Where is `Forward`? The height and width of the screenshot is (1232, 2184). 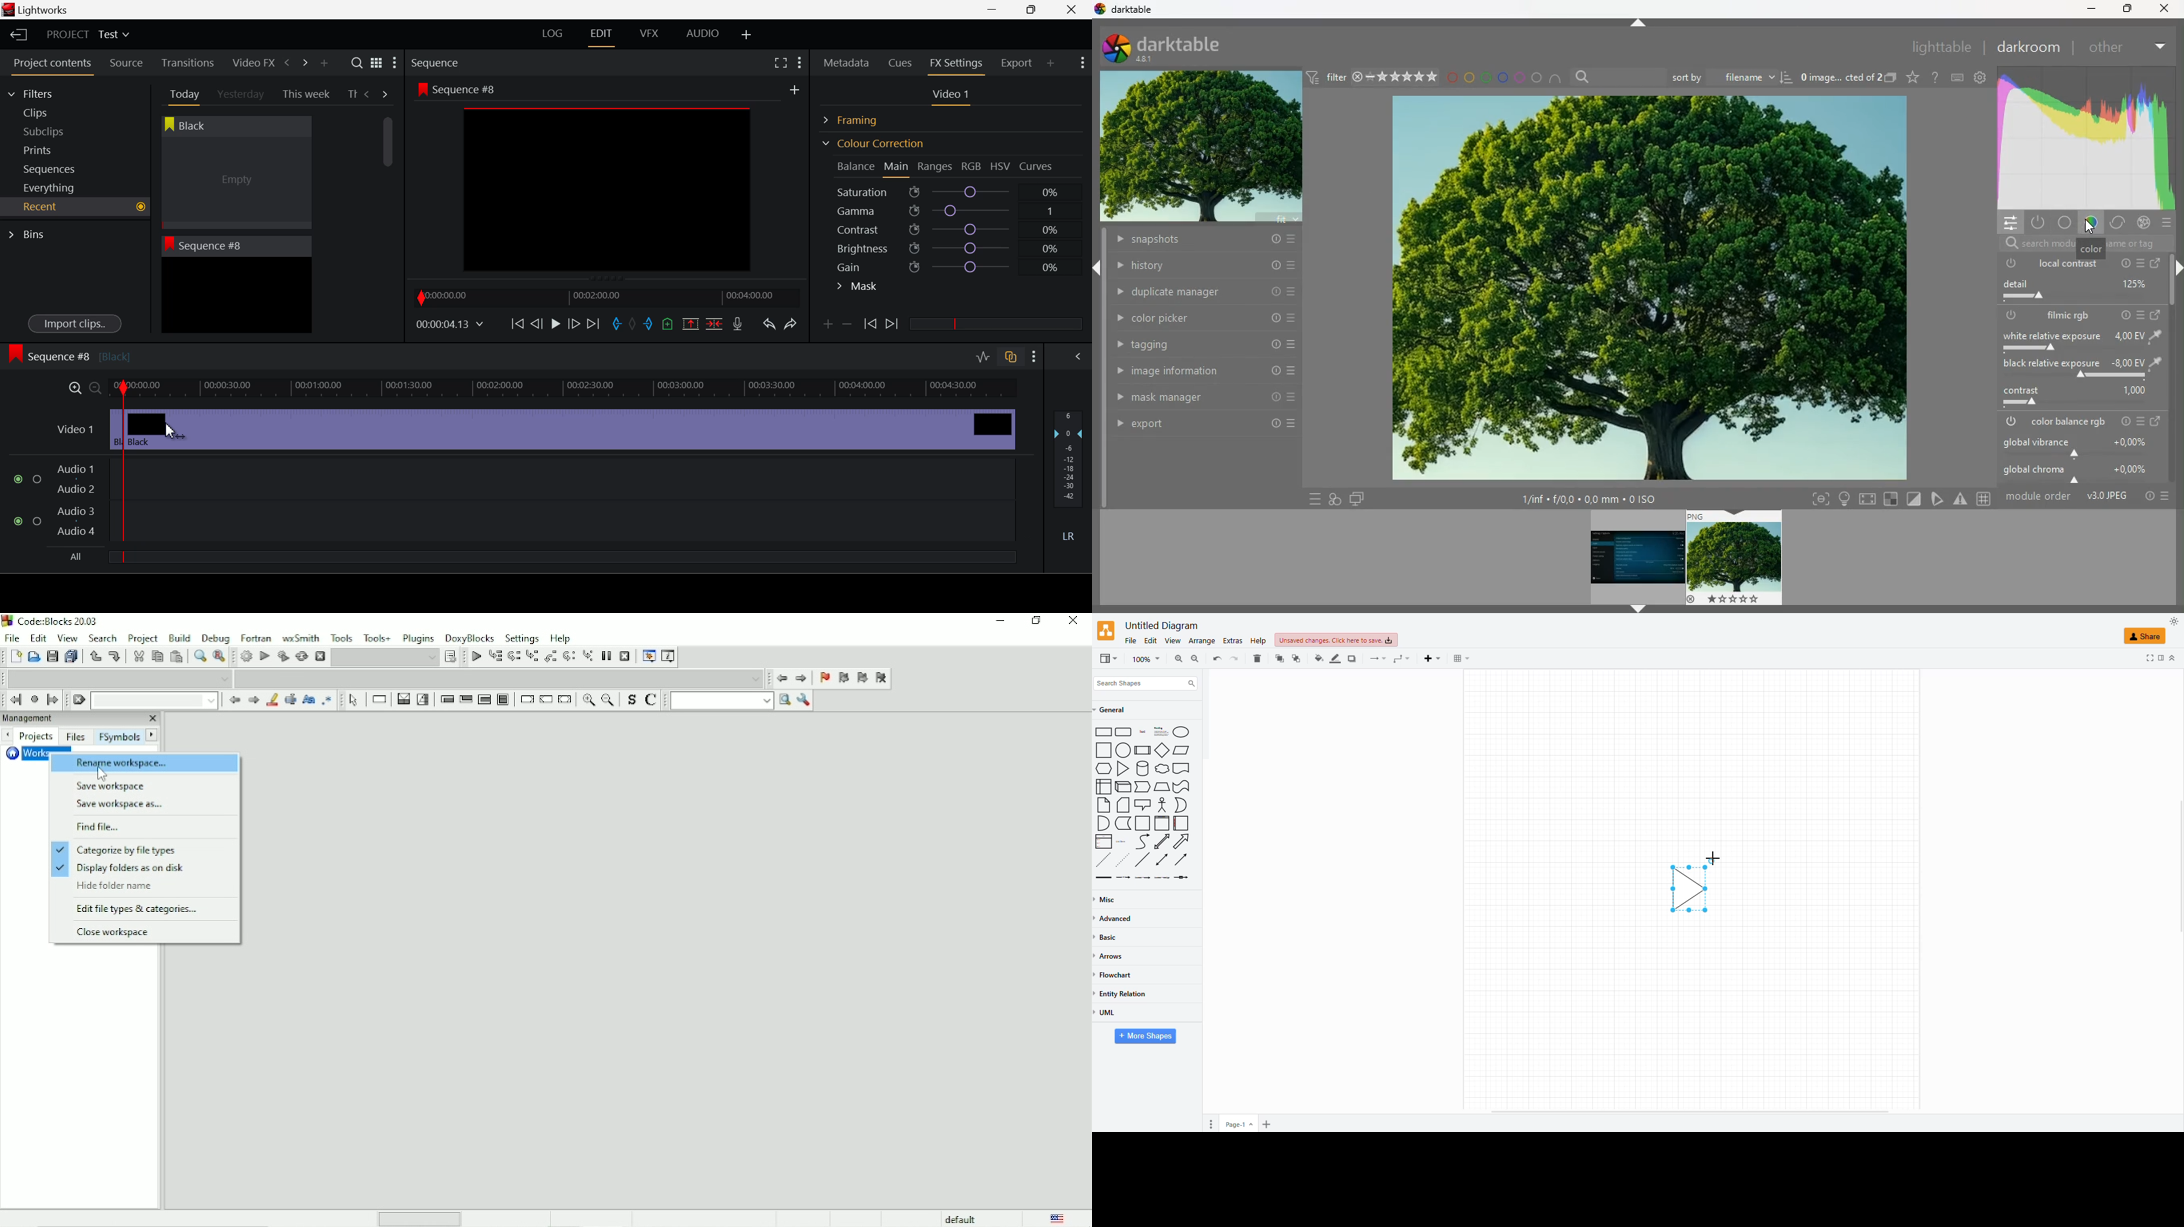
Forward is located at coordinates (1143, 786).